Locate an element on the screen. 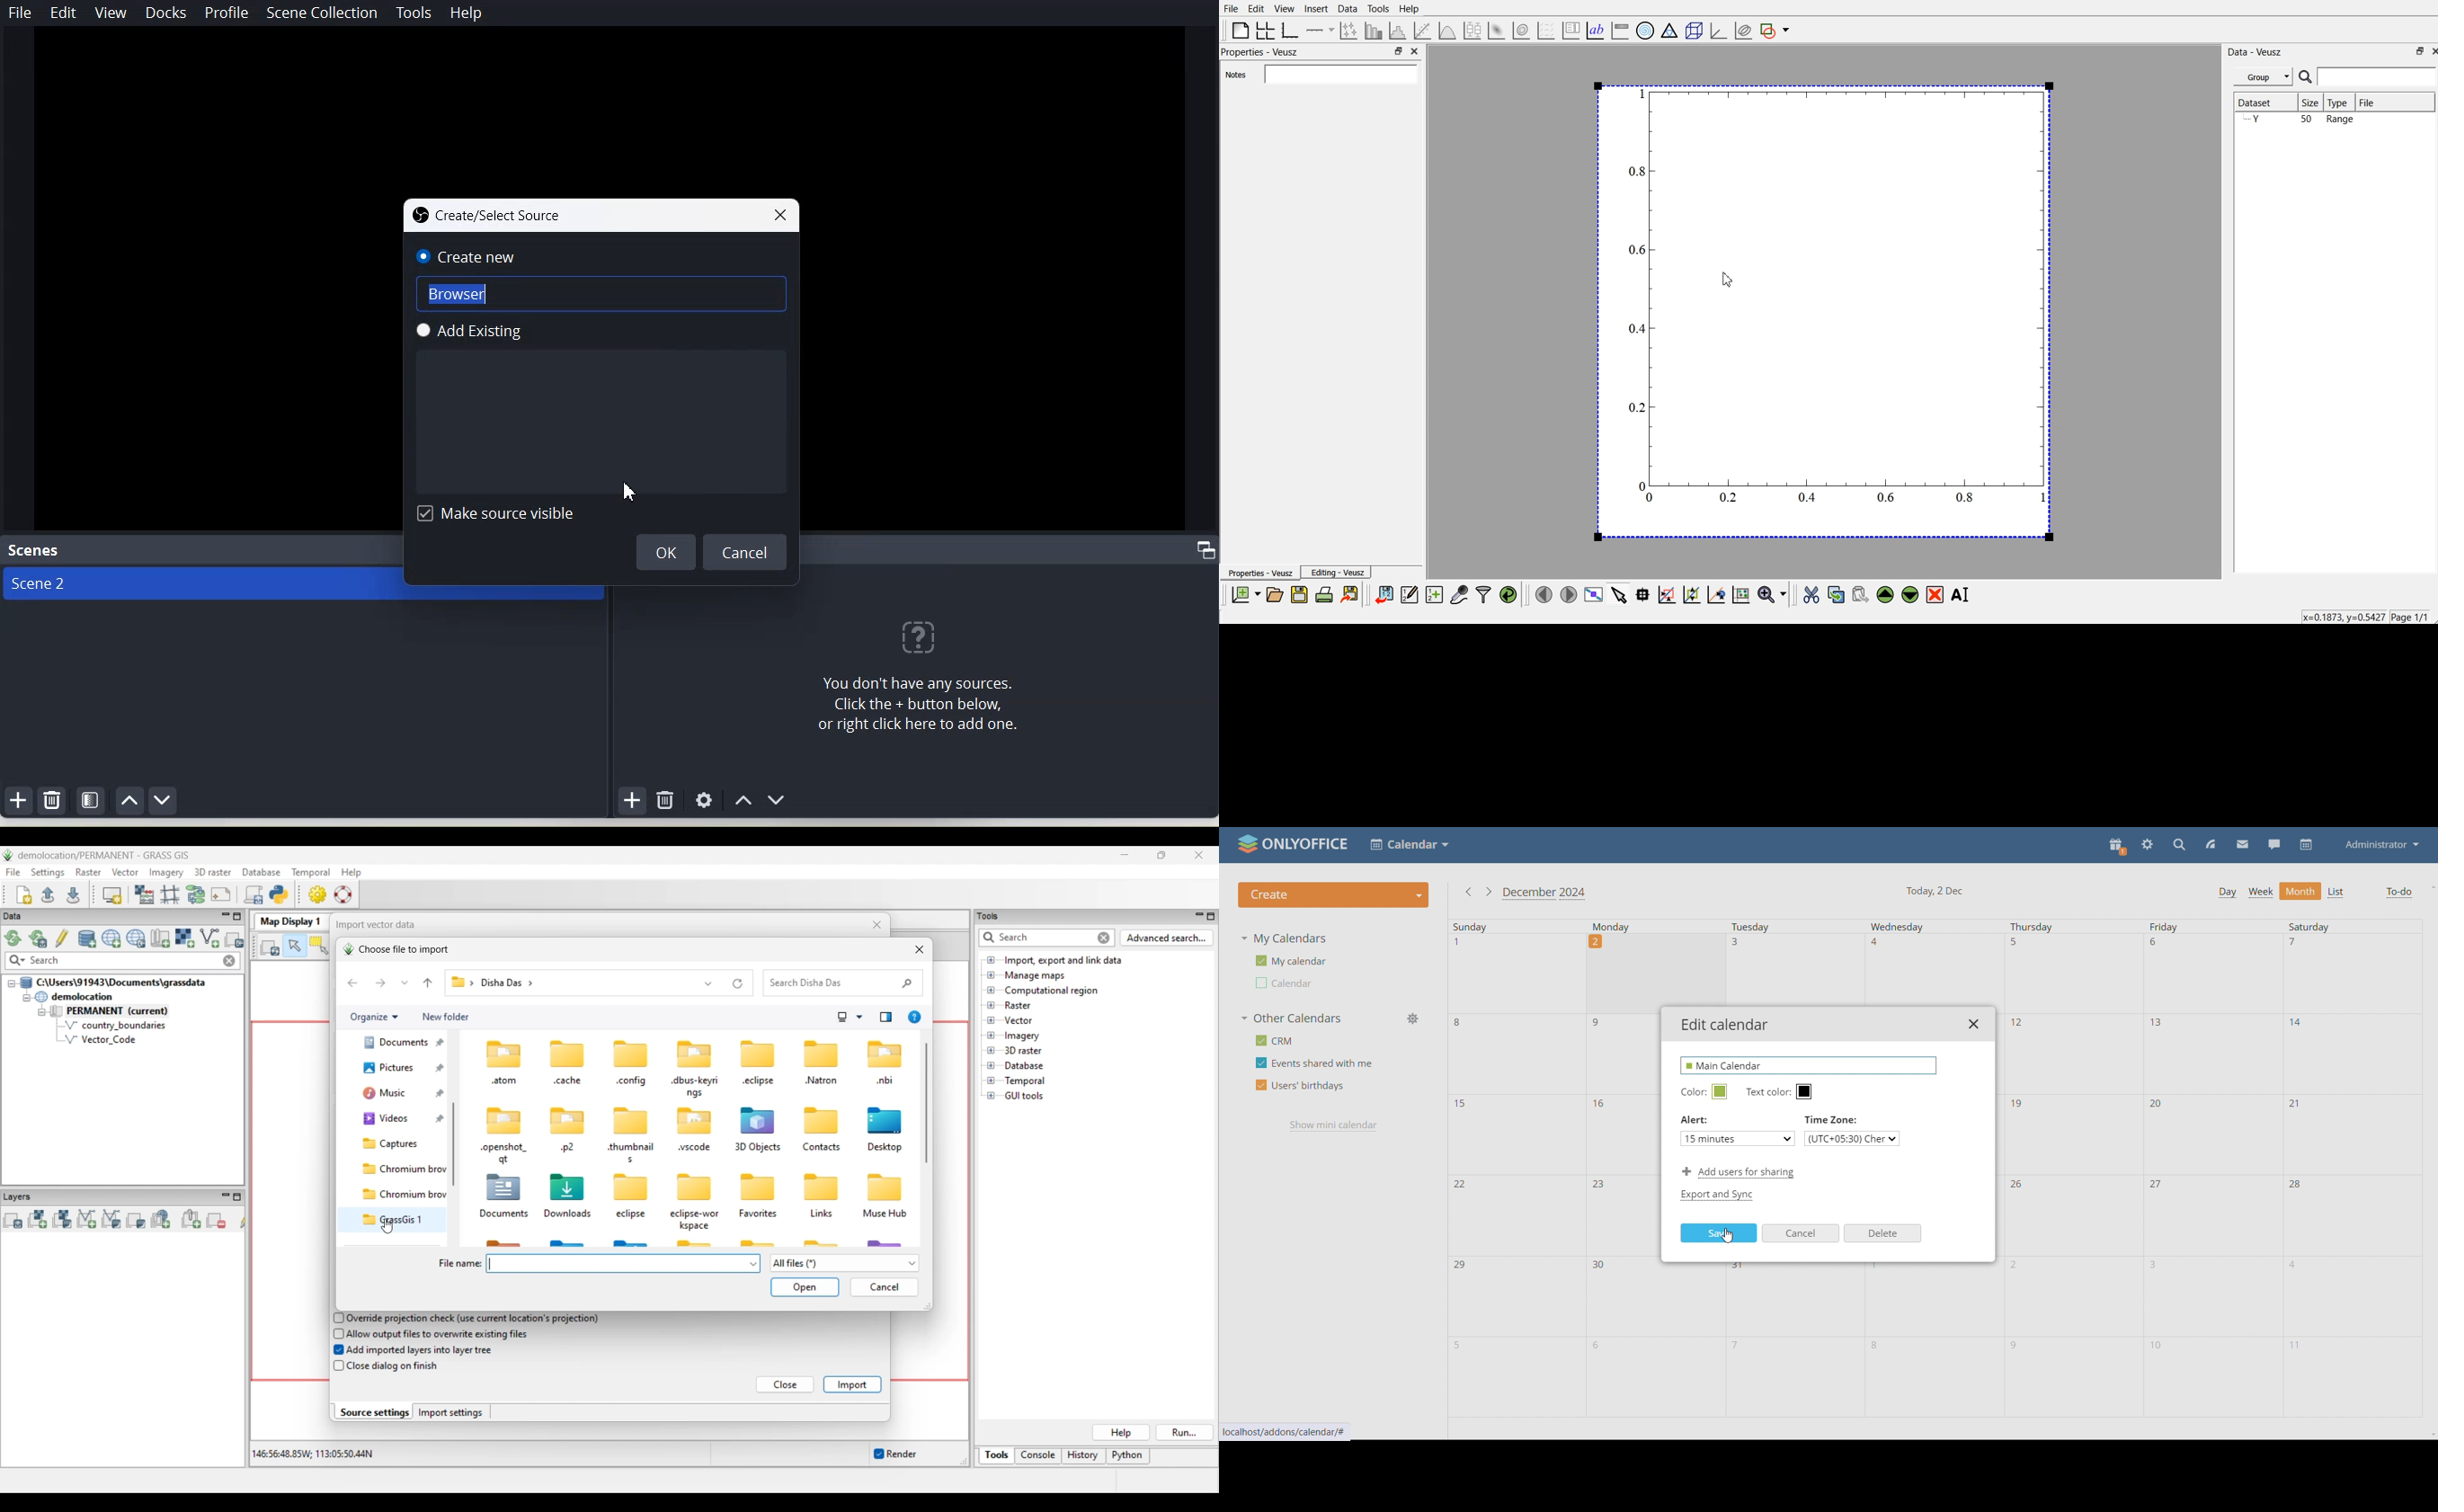 The height and width of the screenshot is (1512, 2464). feed is located at coordinates (2211, 846).